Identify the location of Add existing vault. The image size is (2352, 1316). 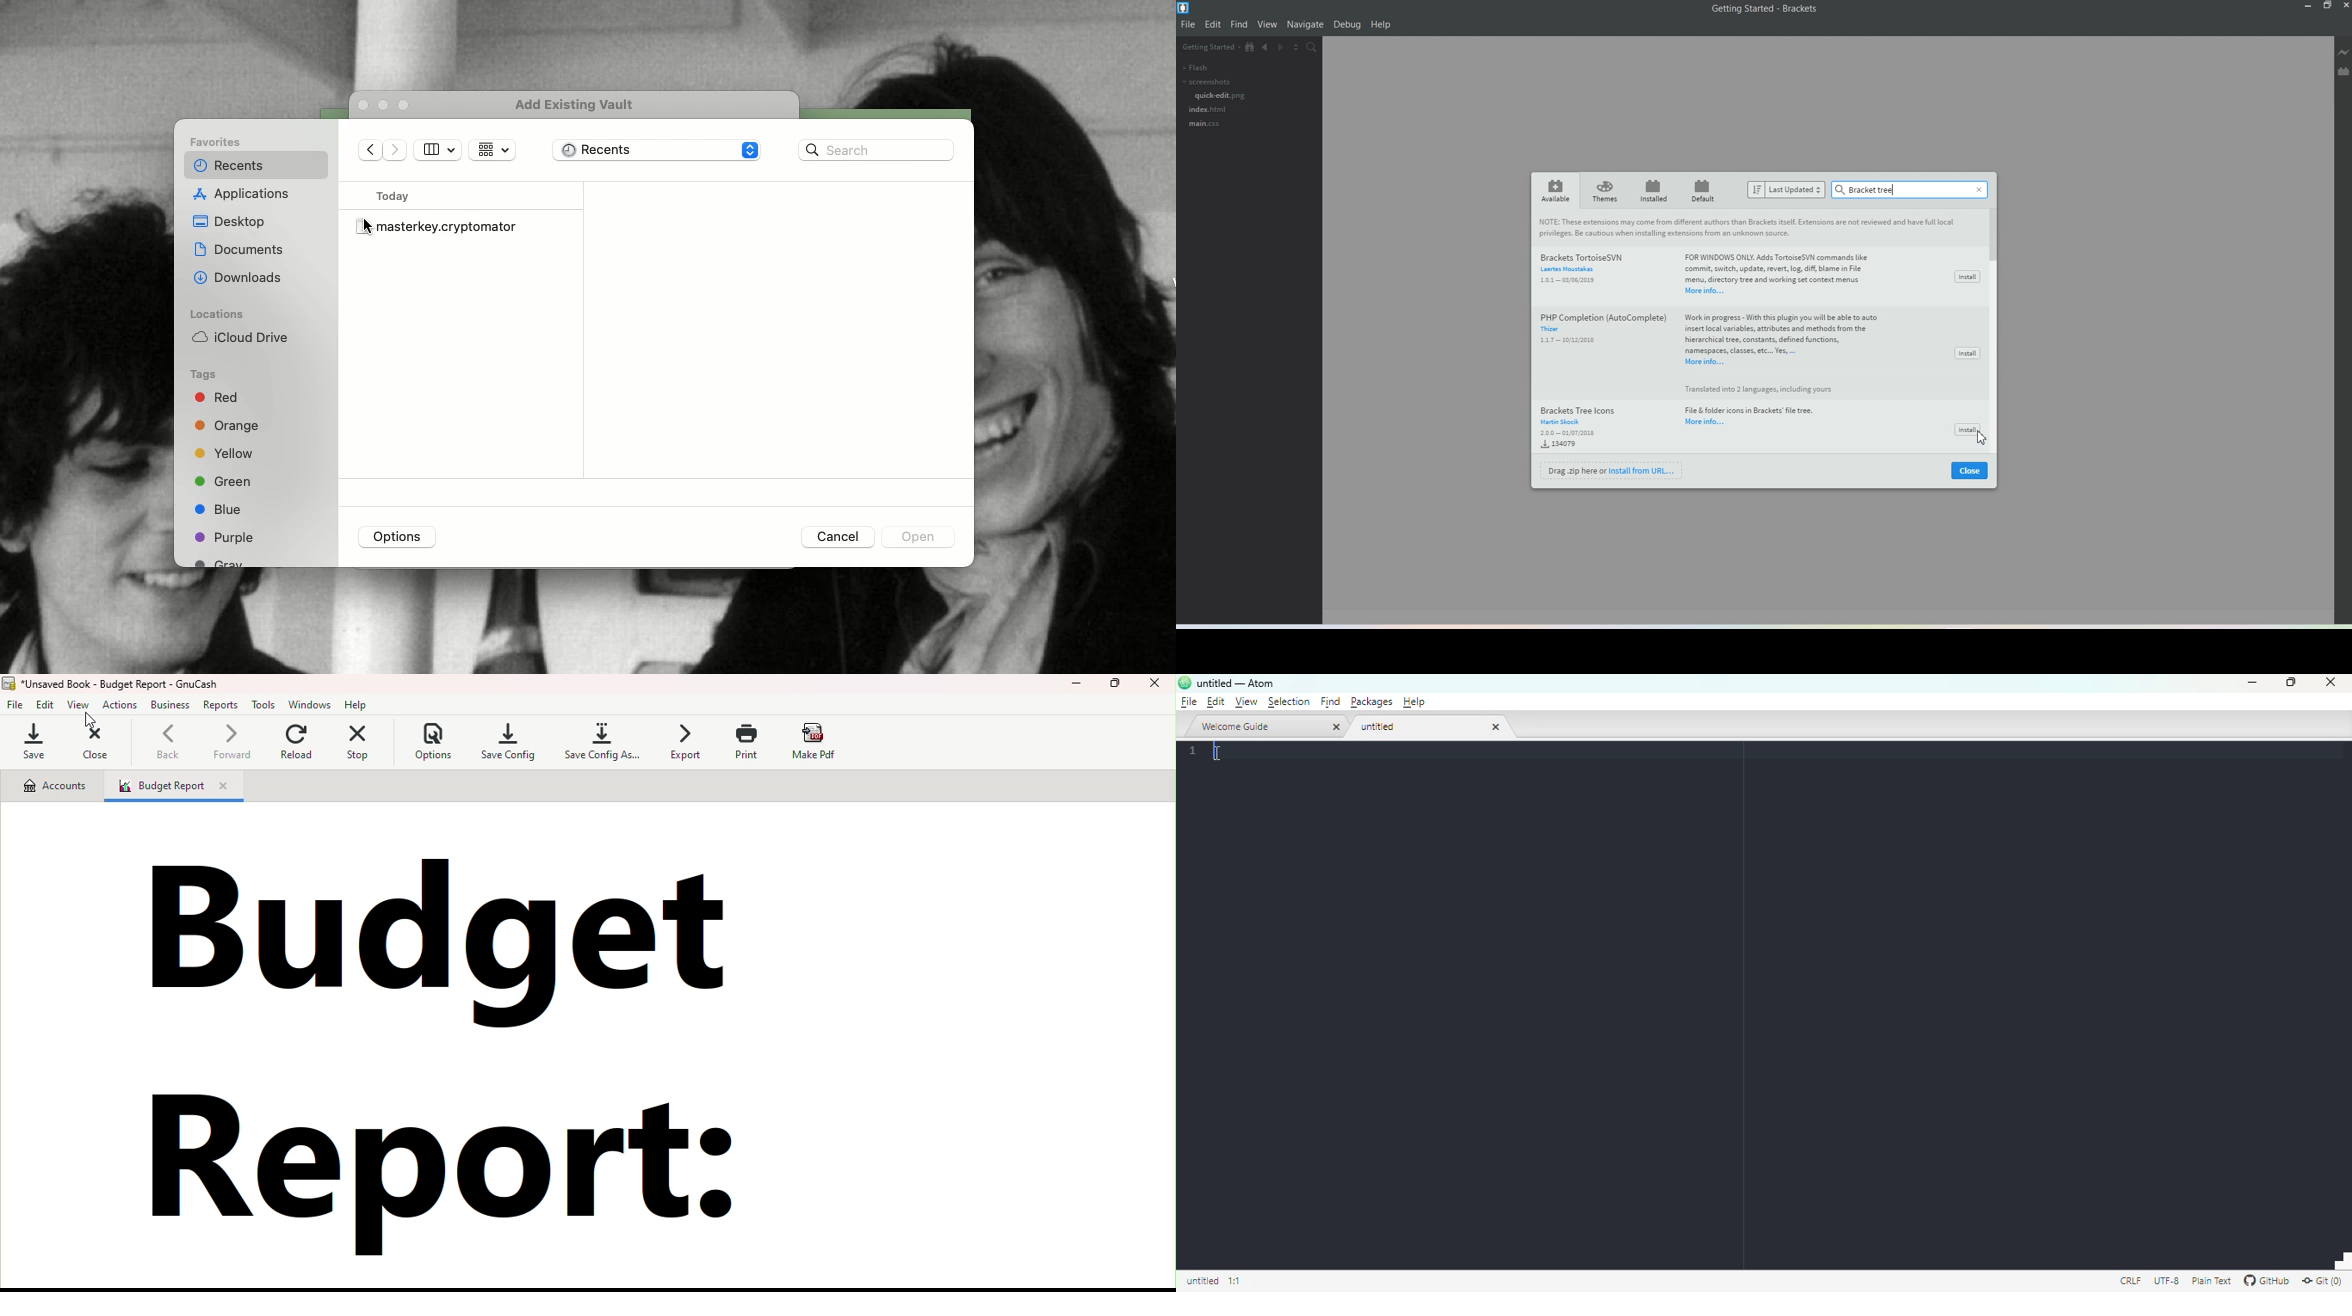
(581, 105).